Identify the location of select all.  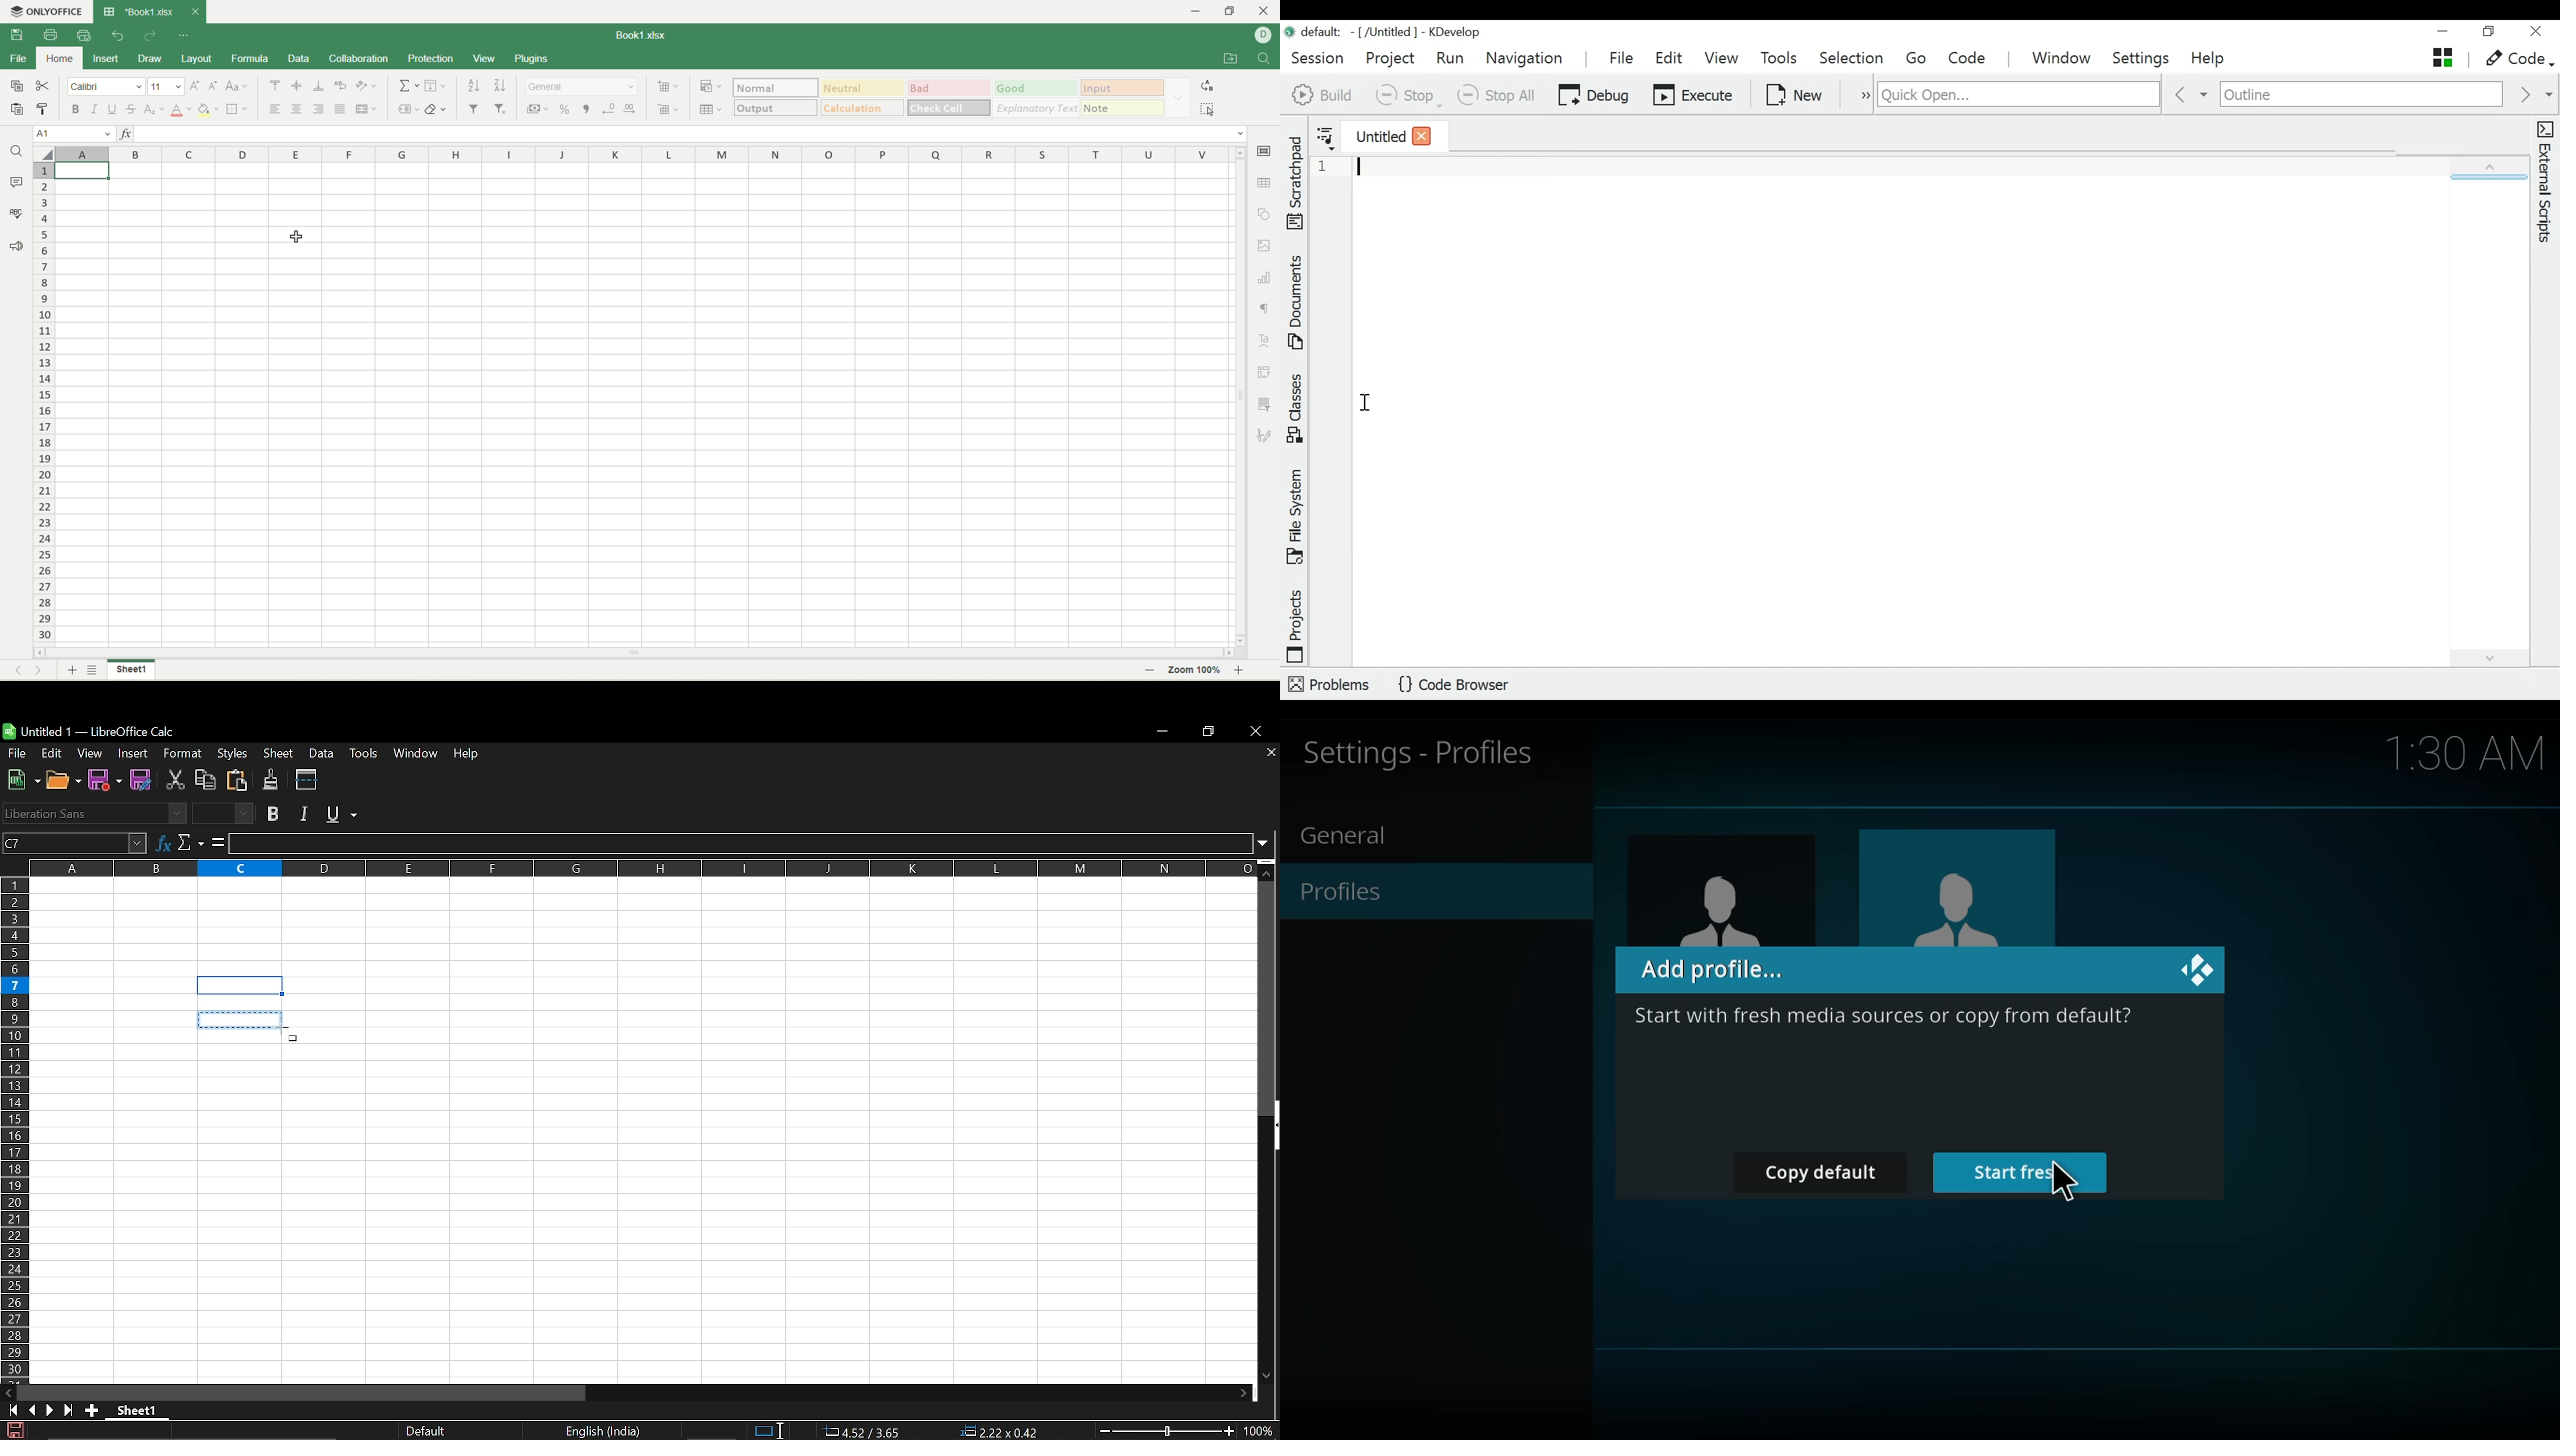
(1211, 113).